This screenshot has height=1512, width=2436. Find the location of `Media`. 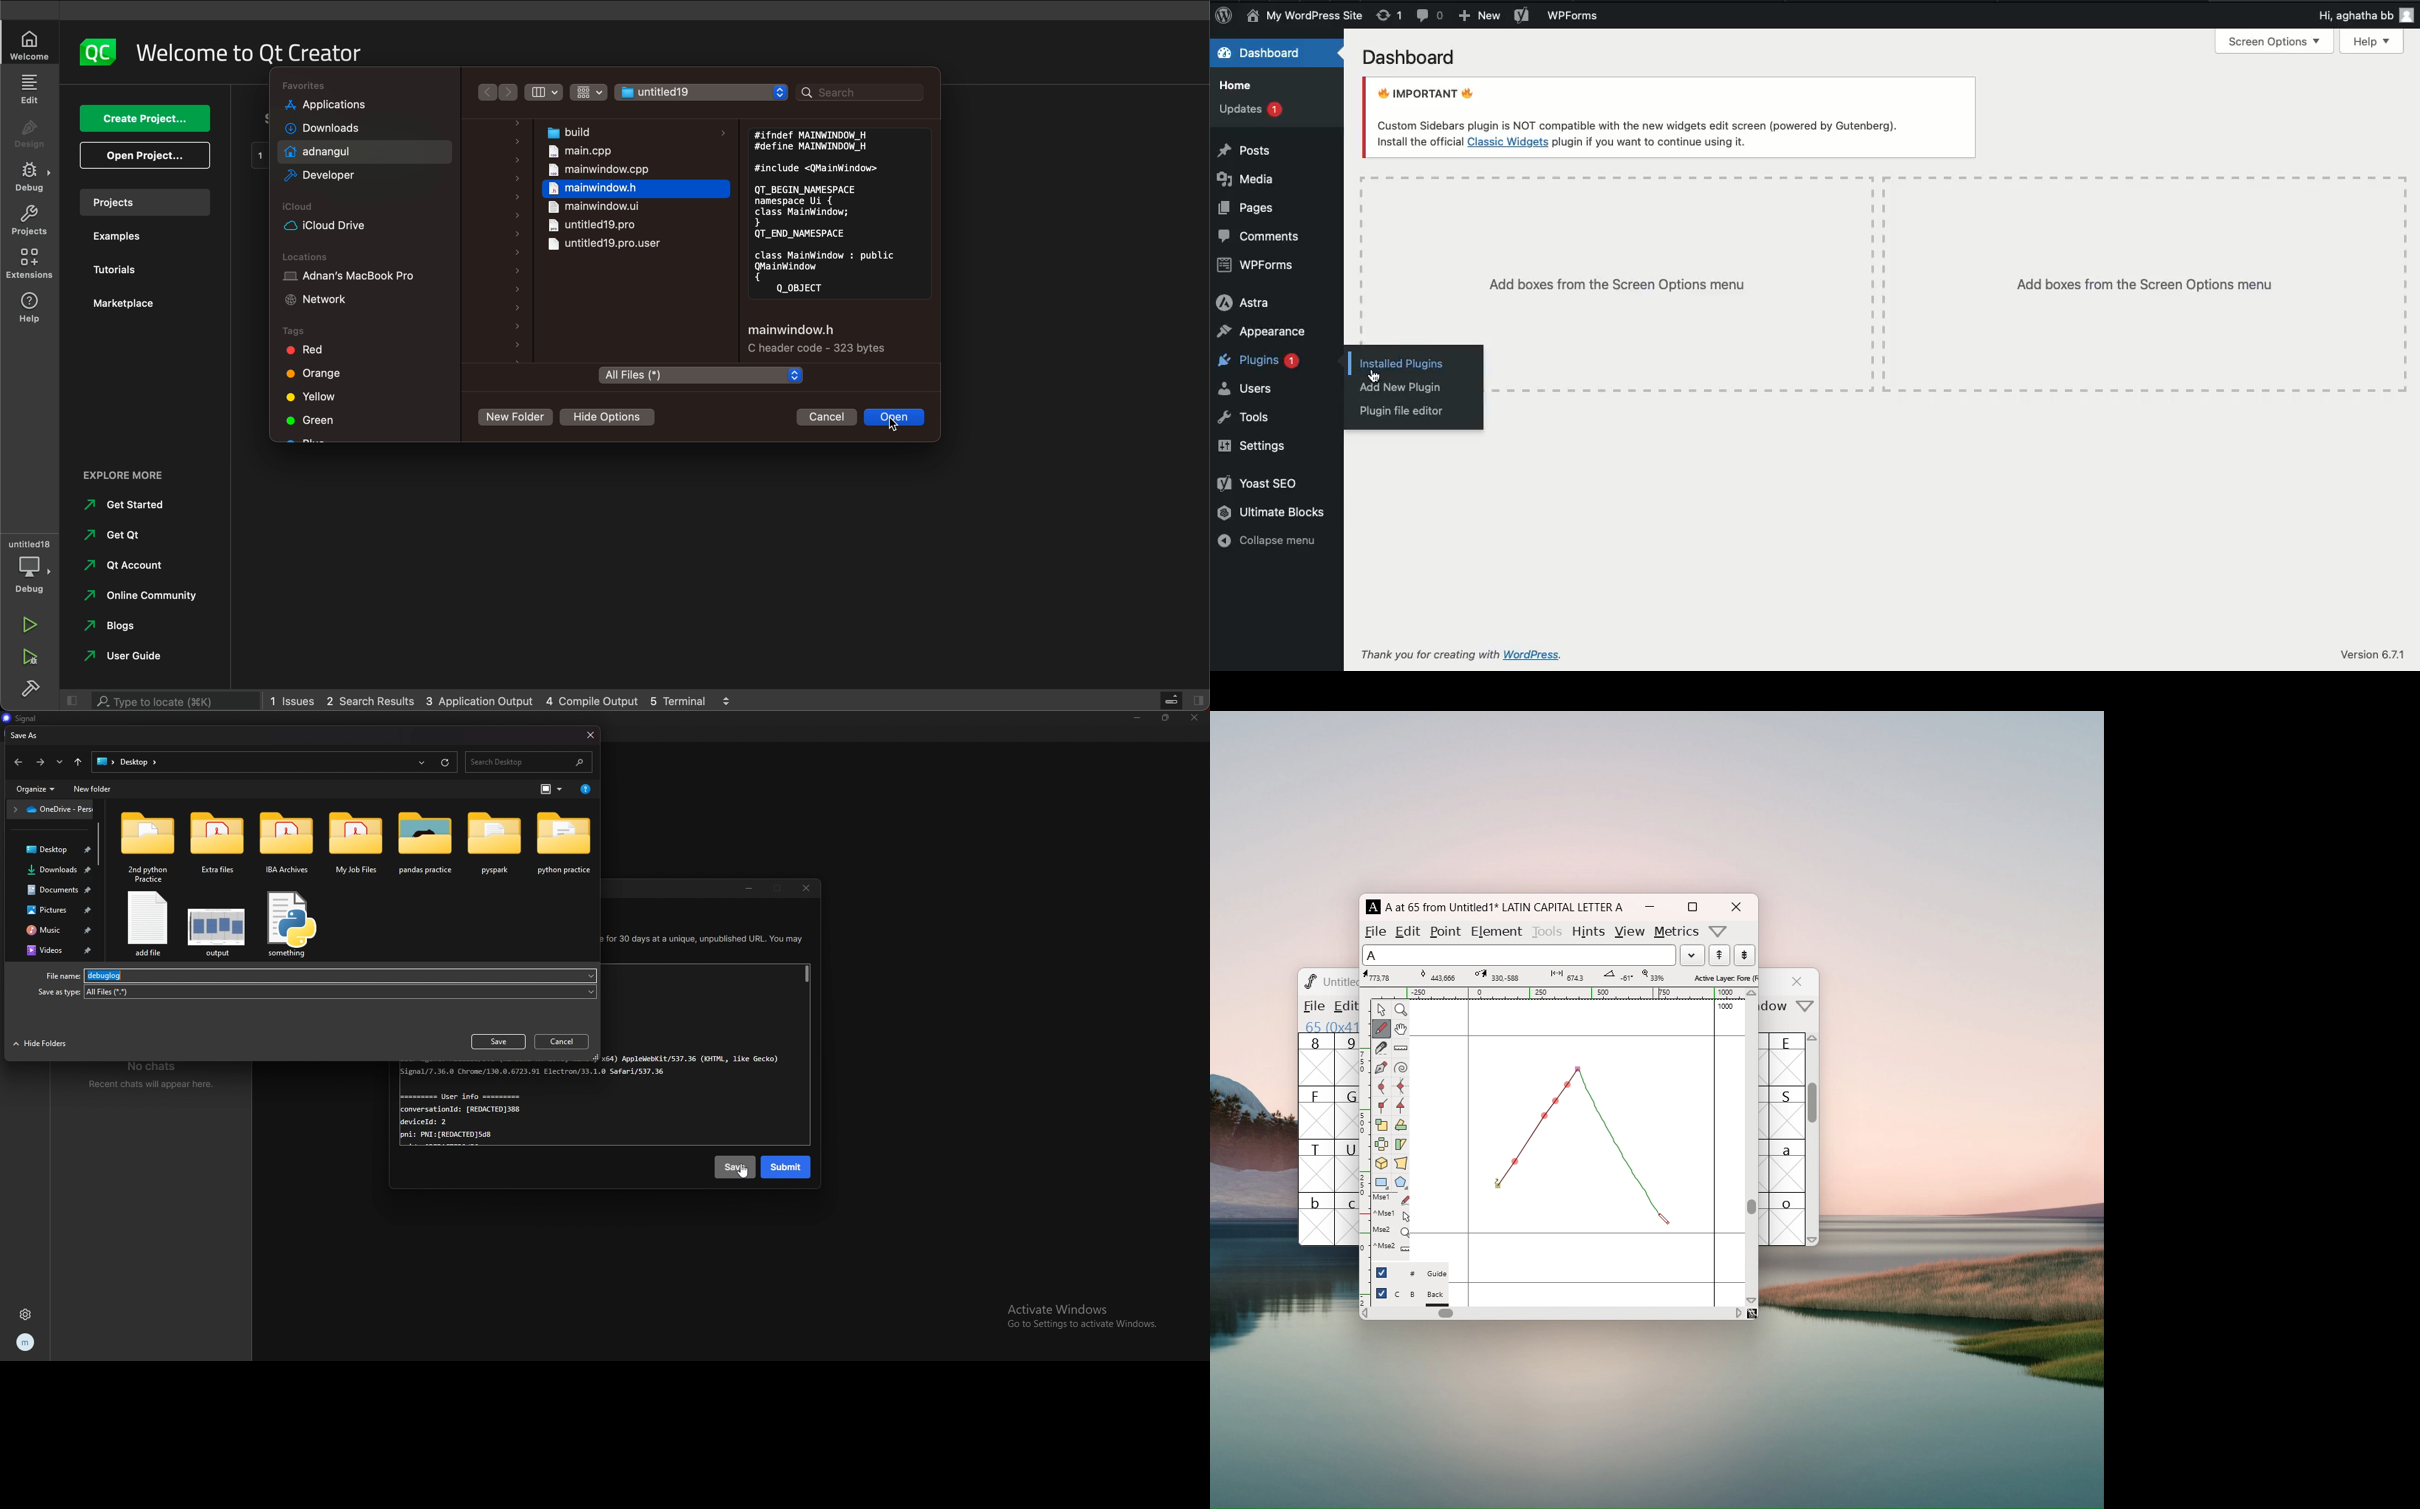

Media is located at coordinates (1247, 179).